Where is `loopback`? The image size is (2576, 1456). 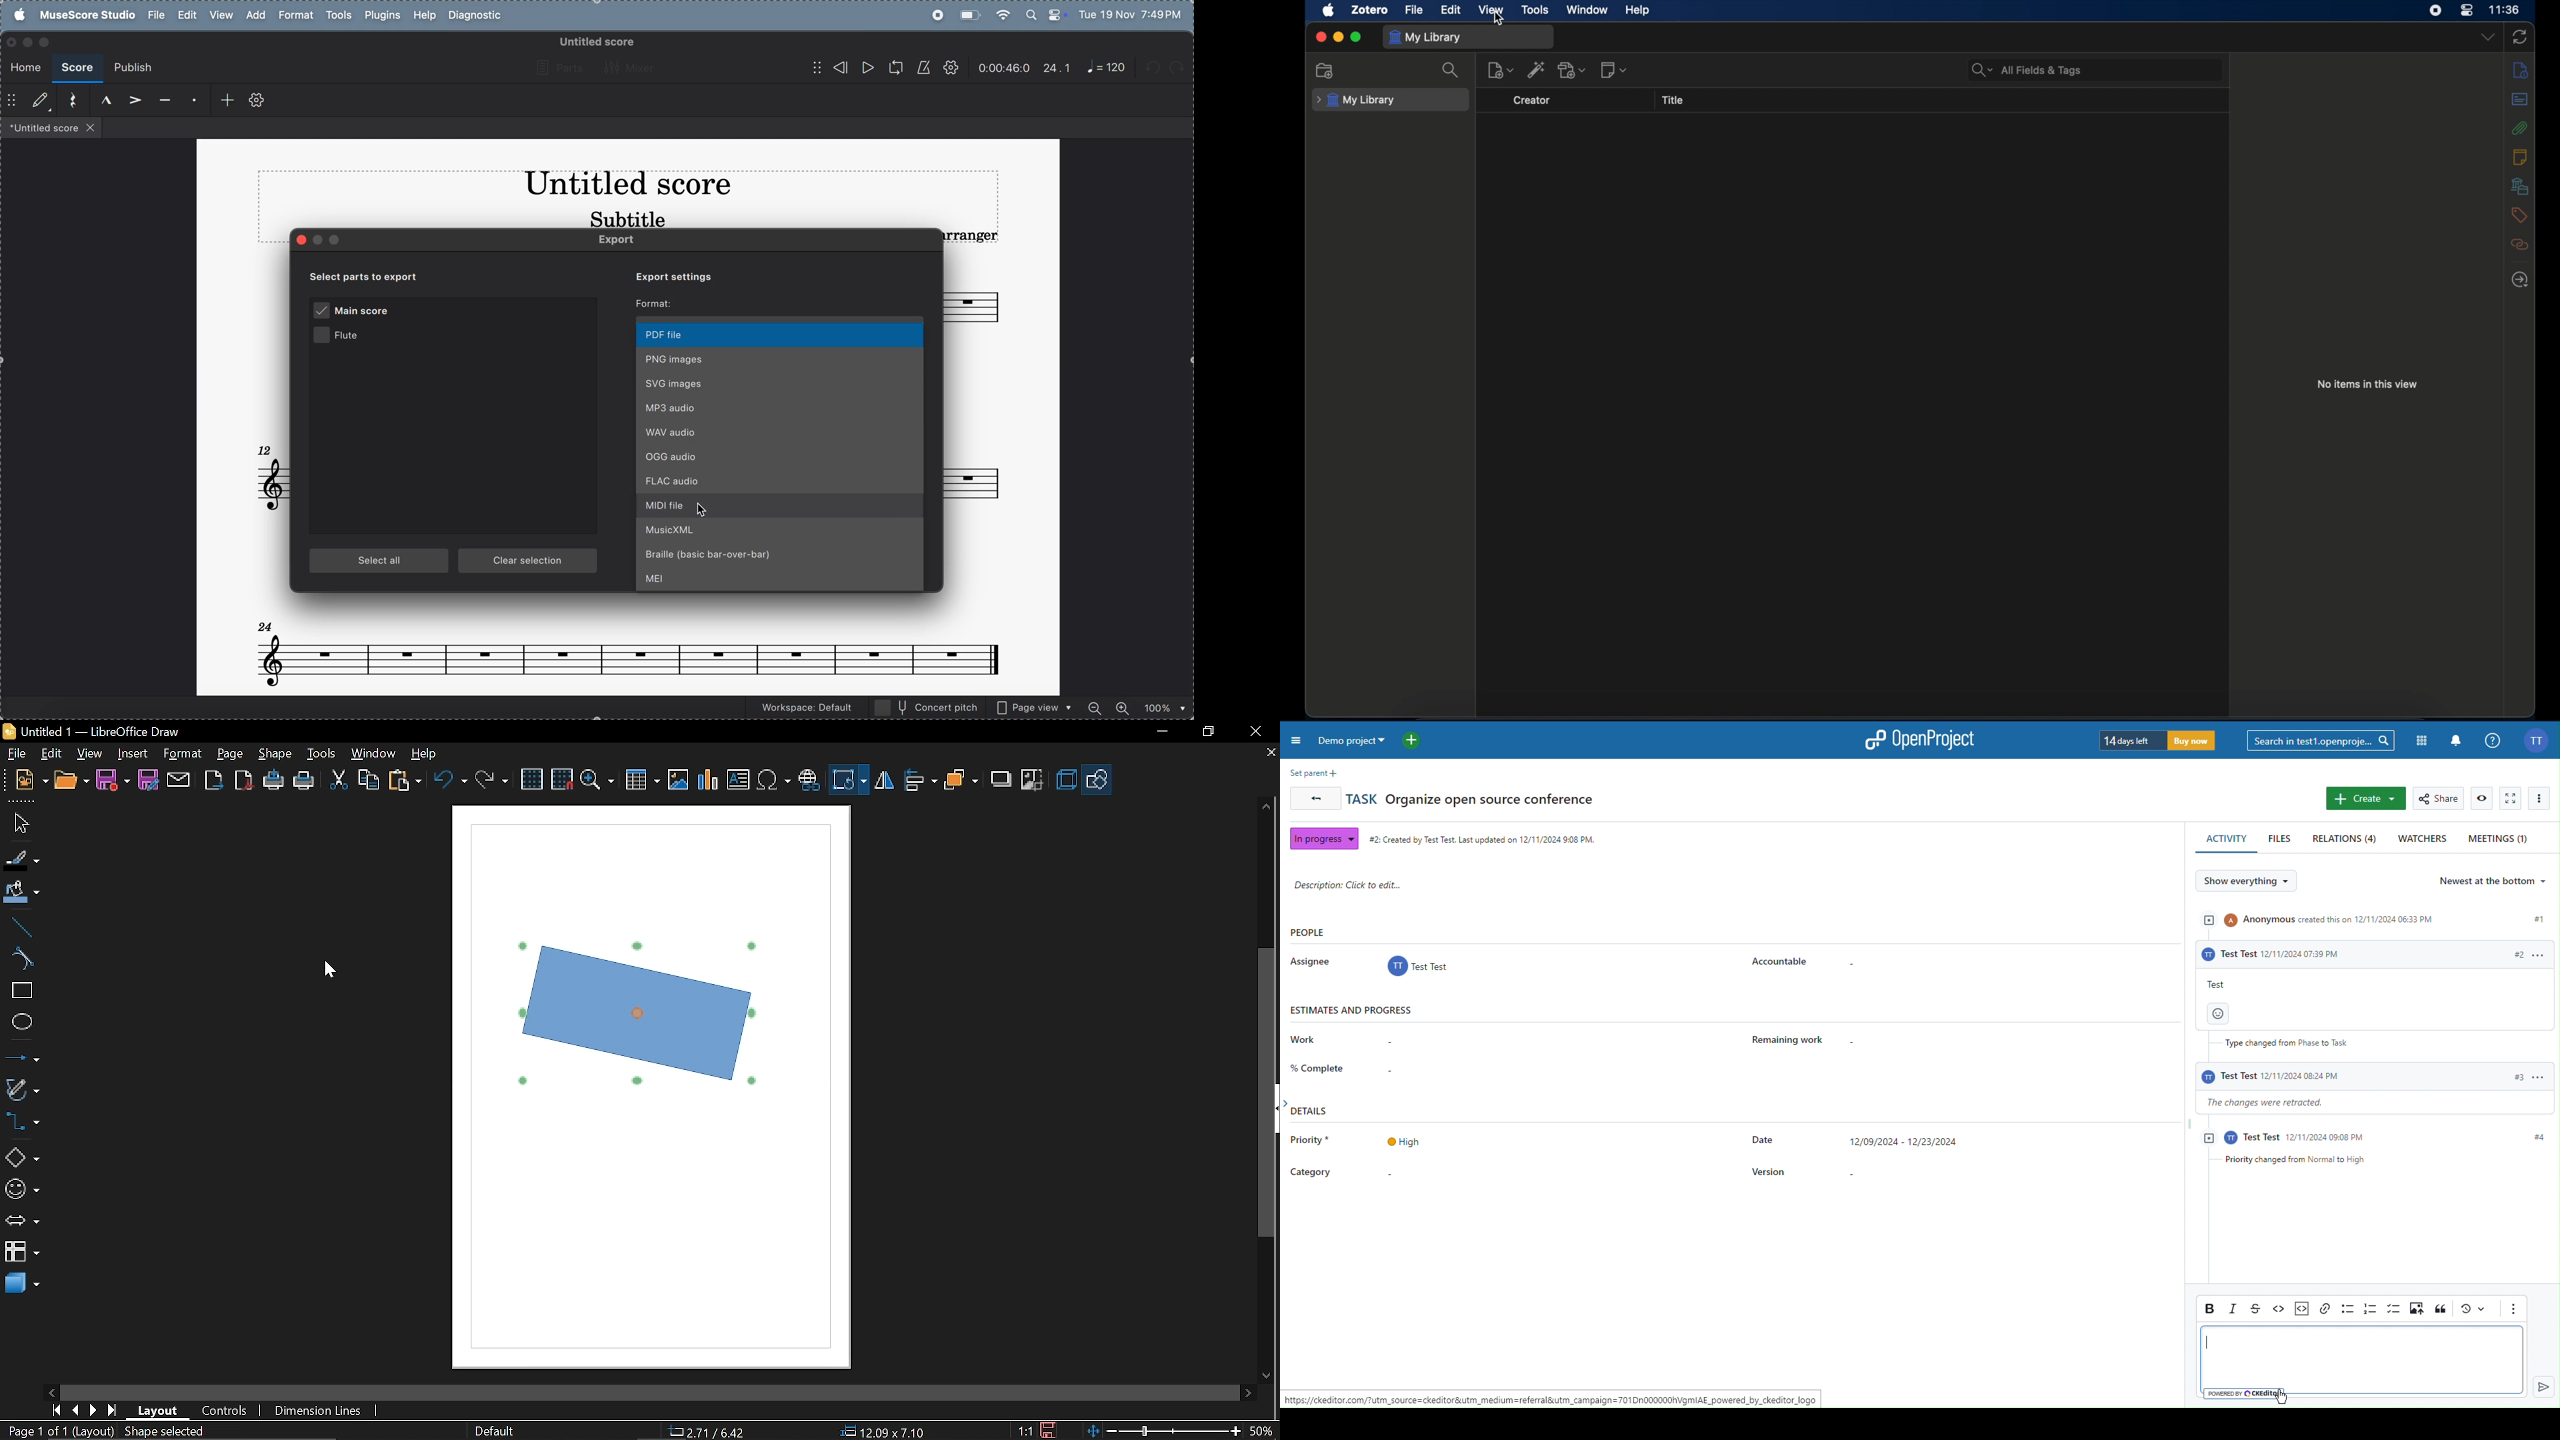
loopback is located at coordinates (892, 68).